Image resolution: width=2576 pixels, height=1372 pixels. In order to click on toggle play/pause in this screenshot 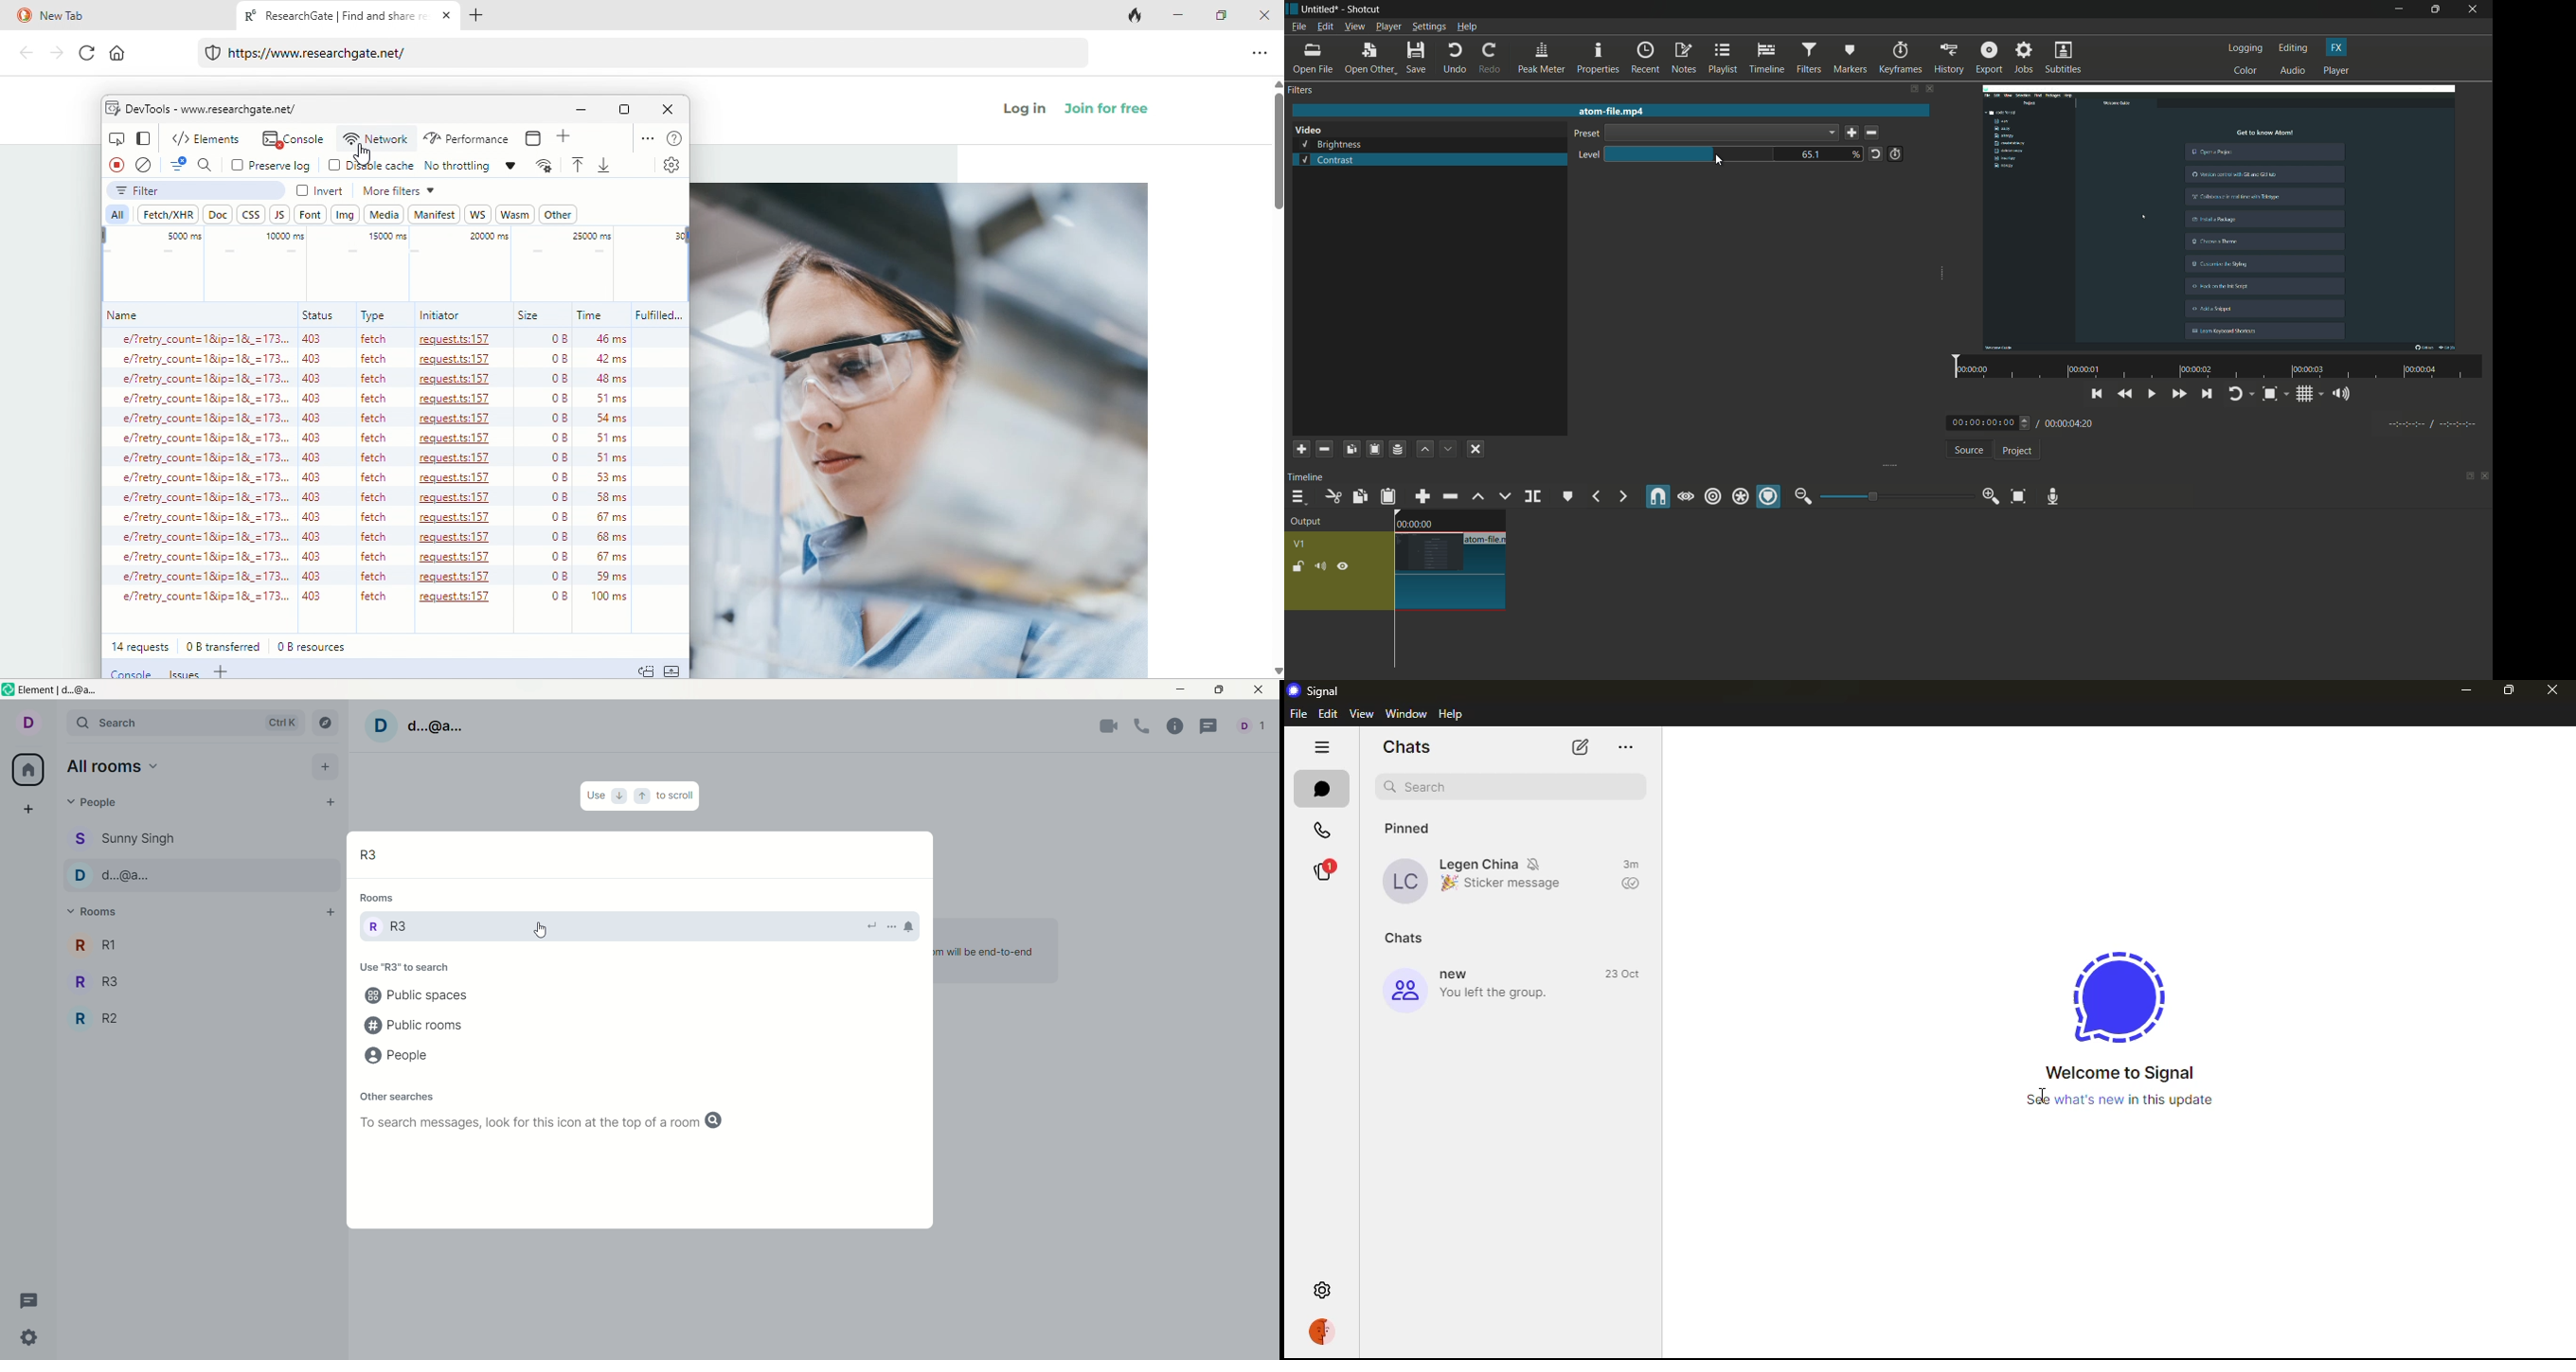, I will do `click(2154, 394)`.